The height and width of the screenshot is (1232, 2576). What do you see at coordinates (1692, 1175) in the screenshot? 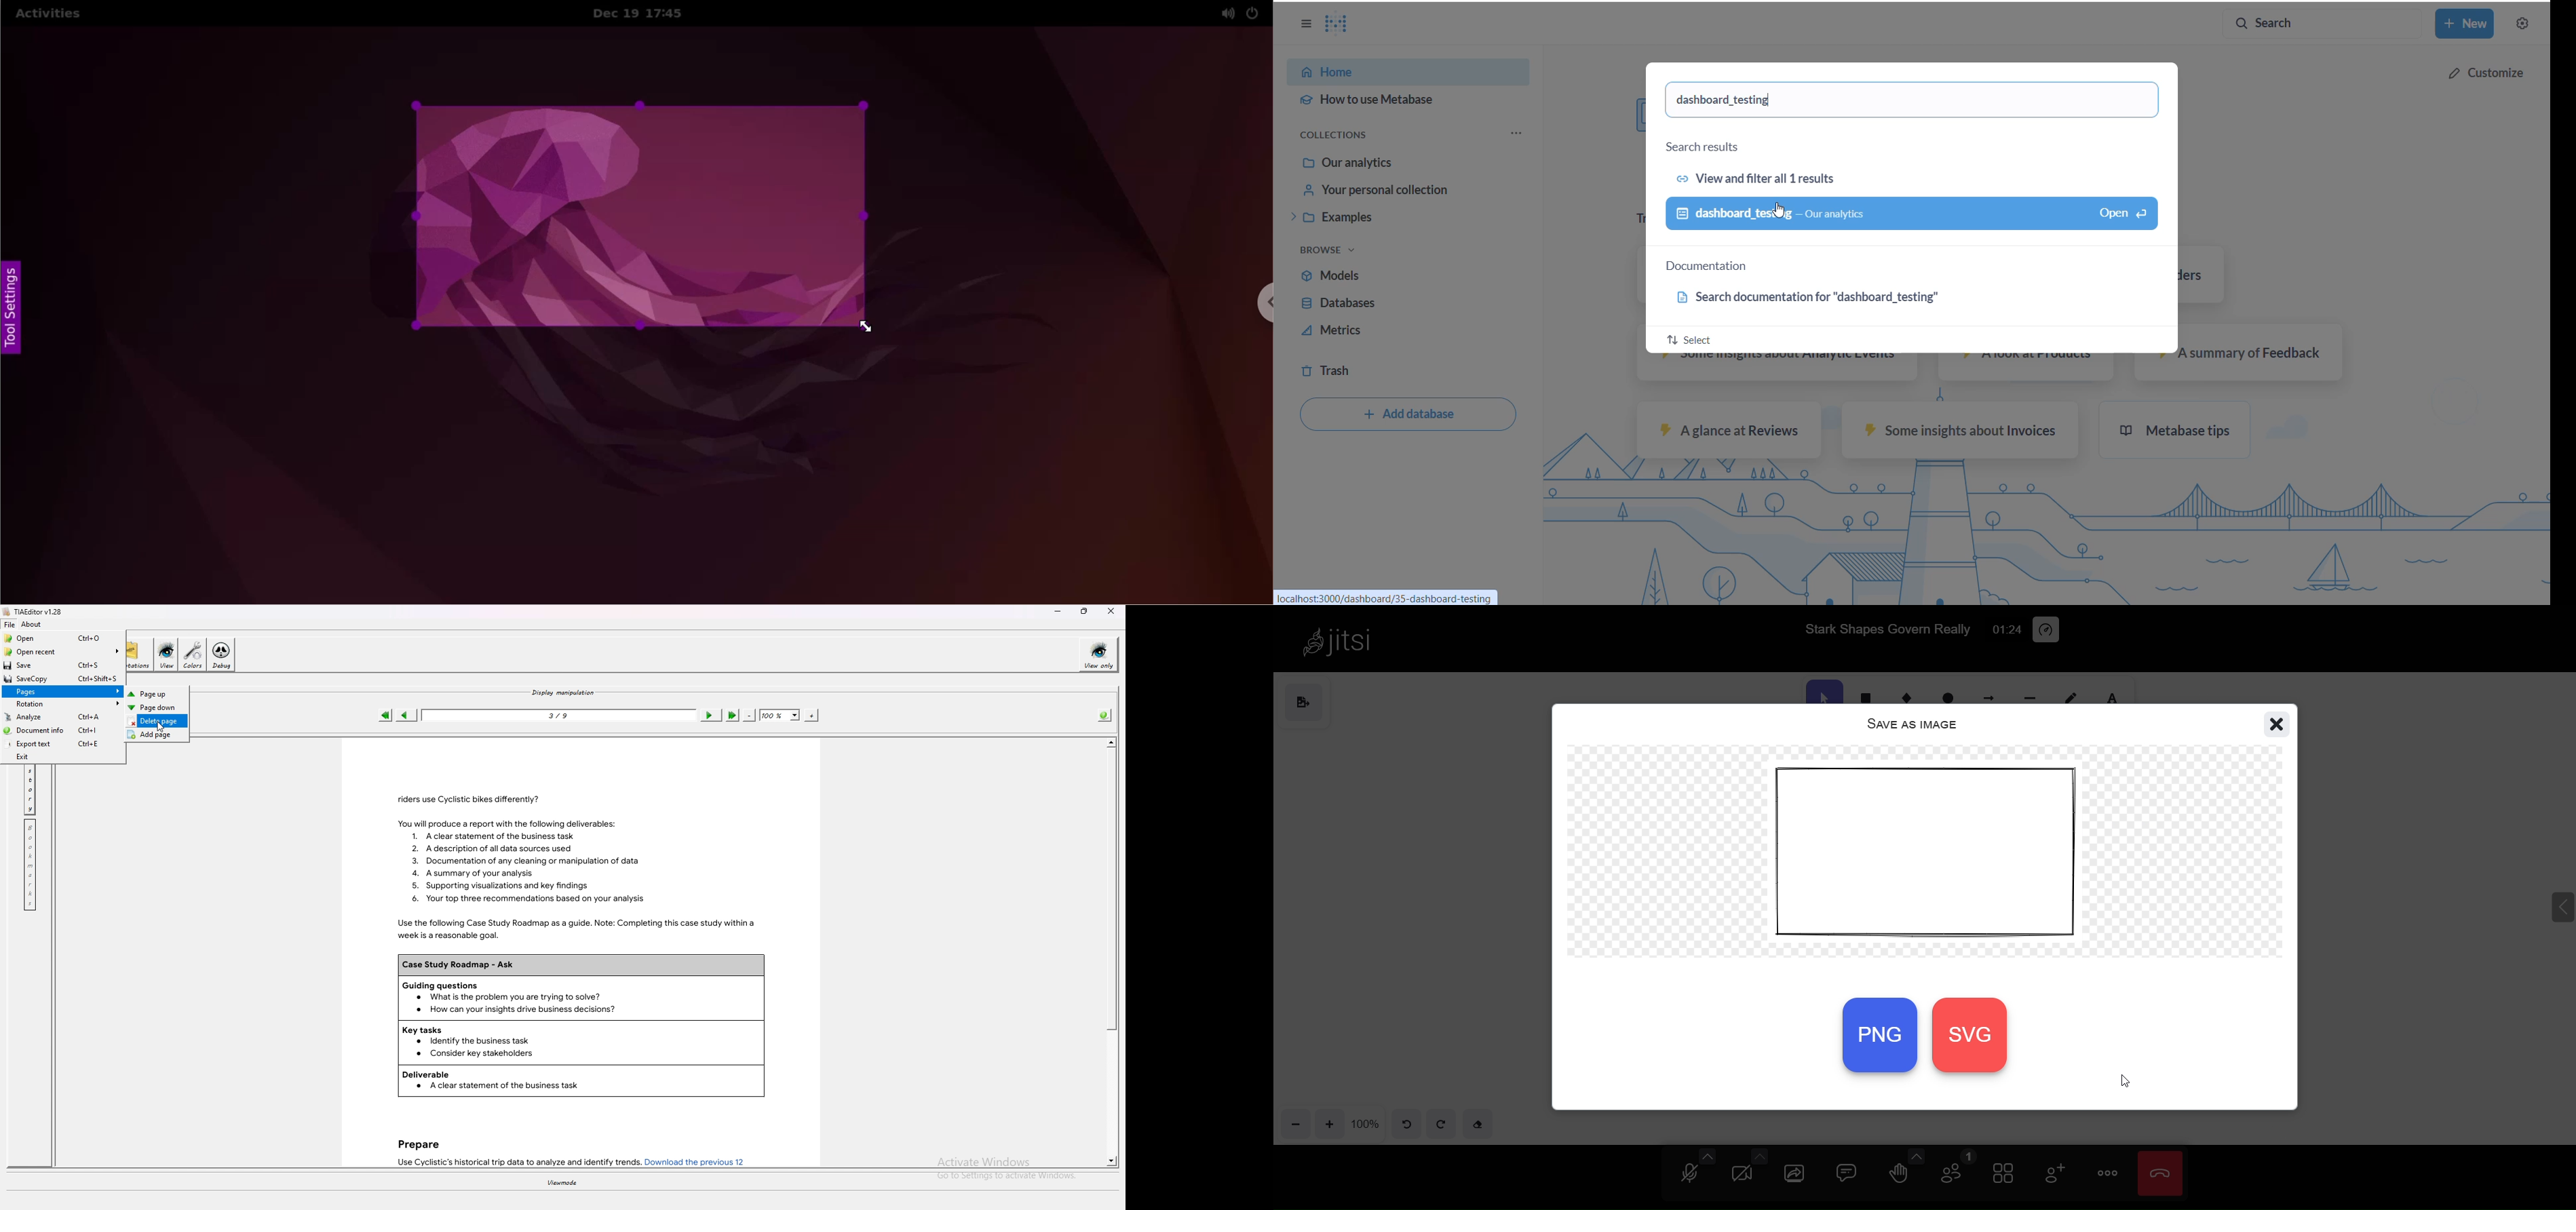
I see `microphone` at bounding box center [1692, 1175].